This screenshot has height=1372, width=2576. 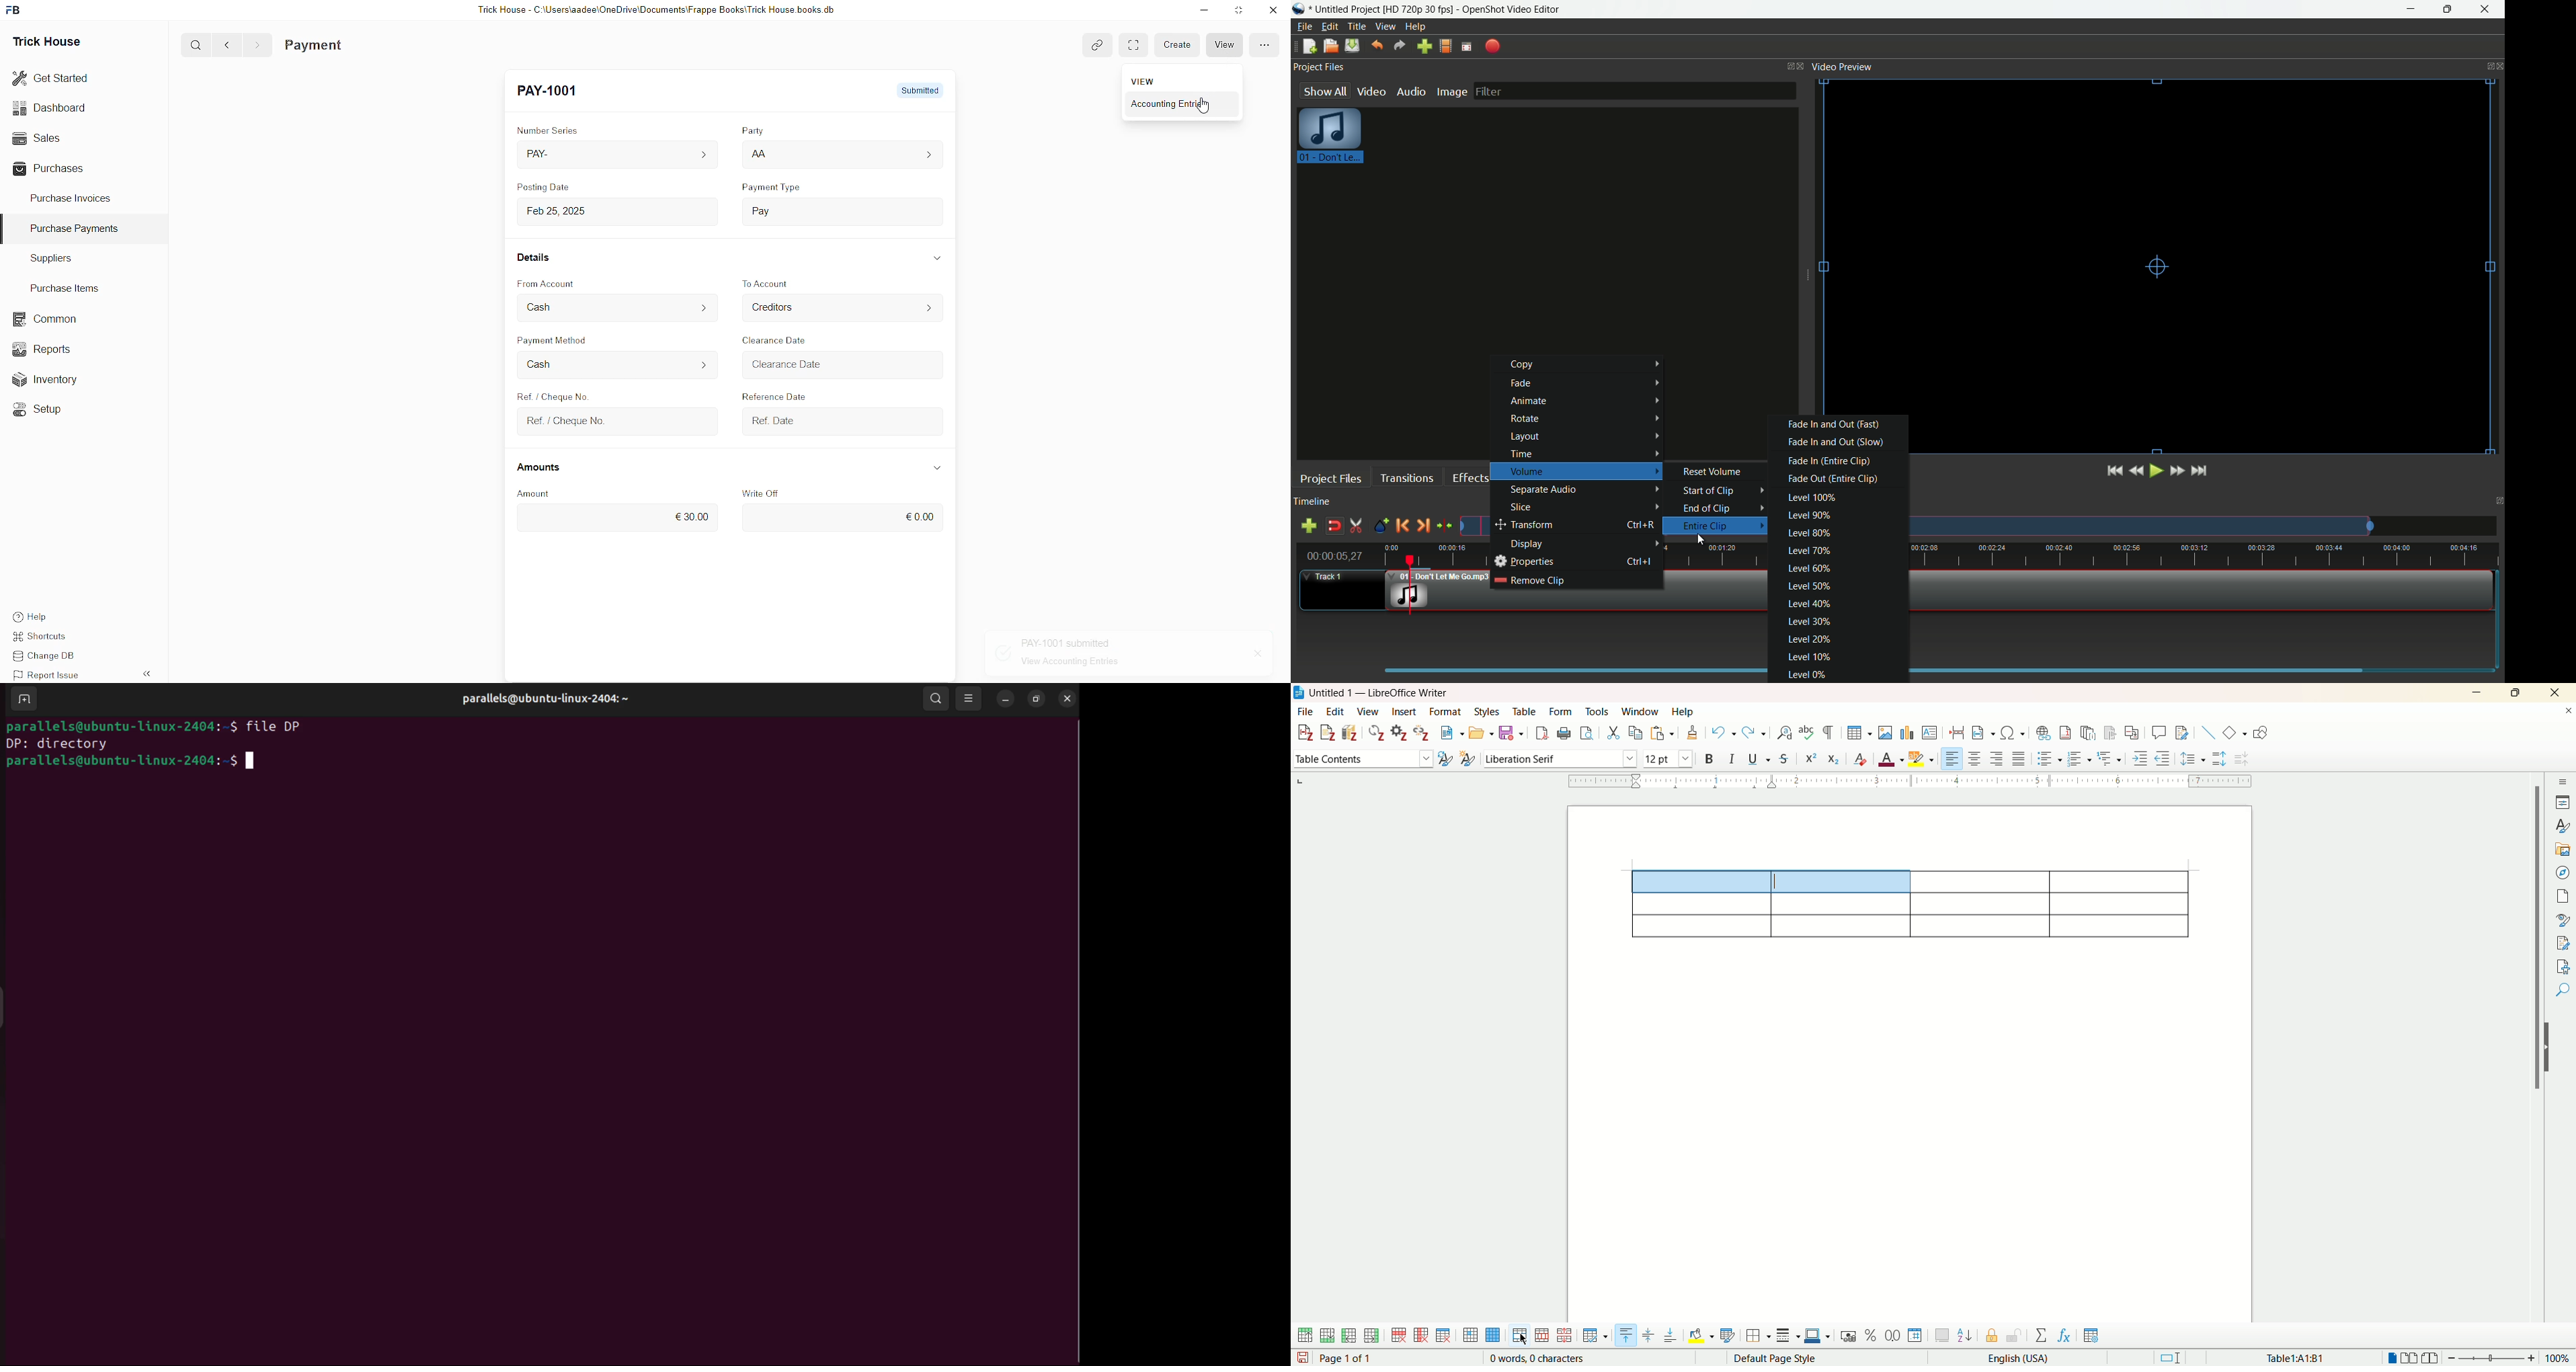 I want to click on view menu, so click(x=1386, y=27).